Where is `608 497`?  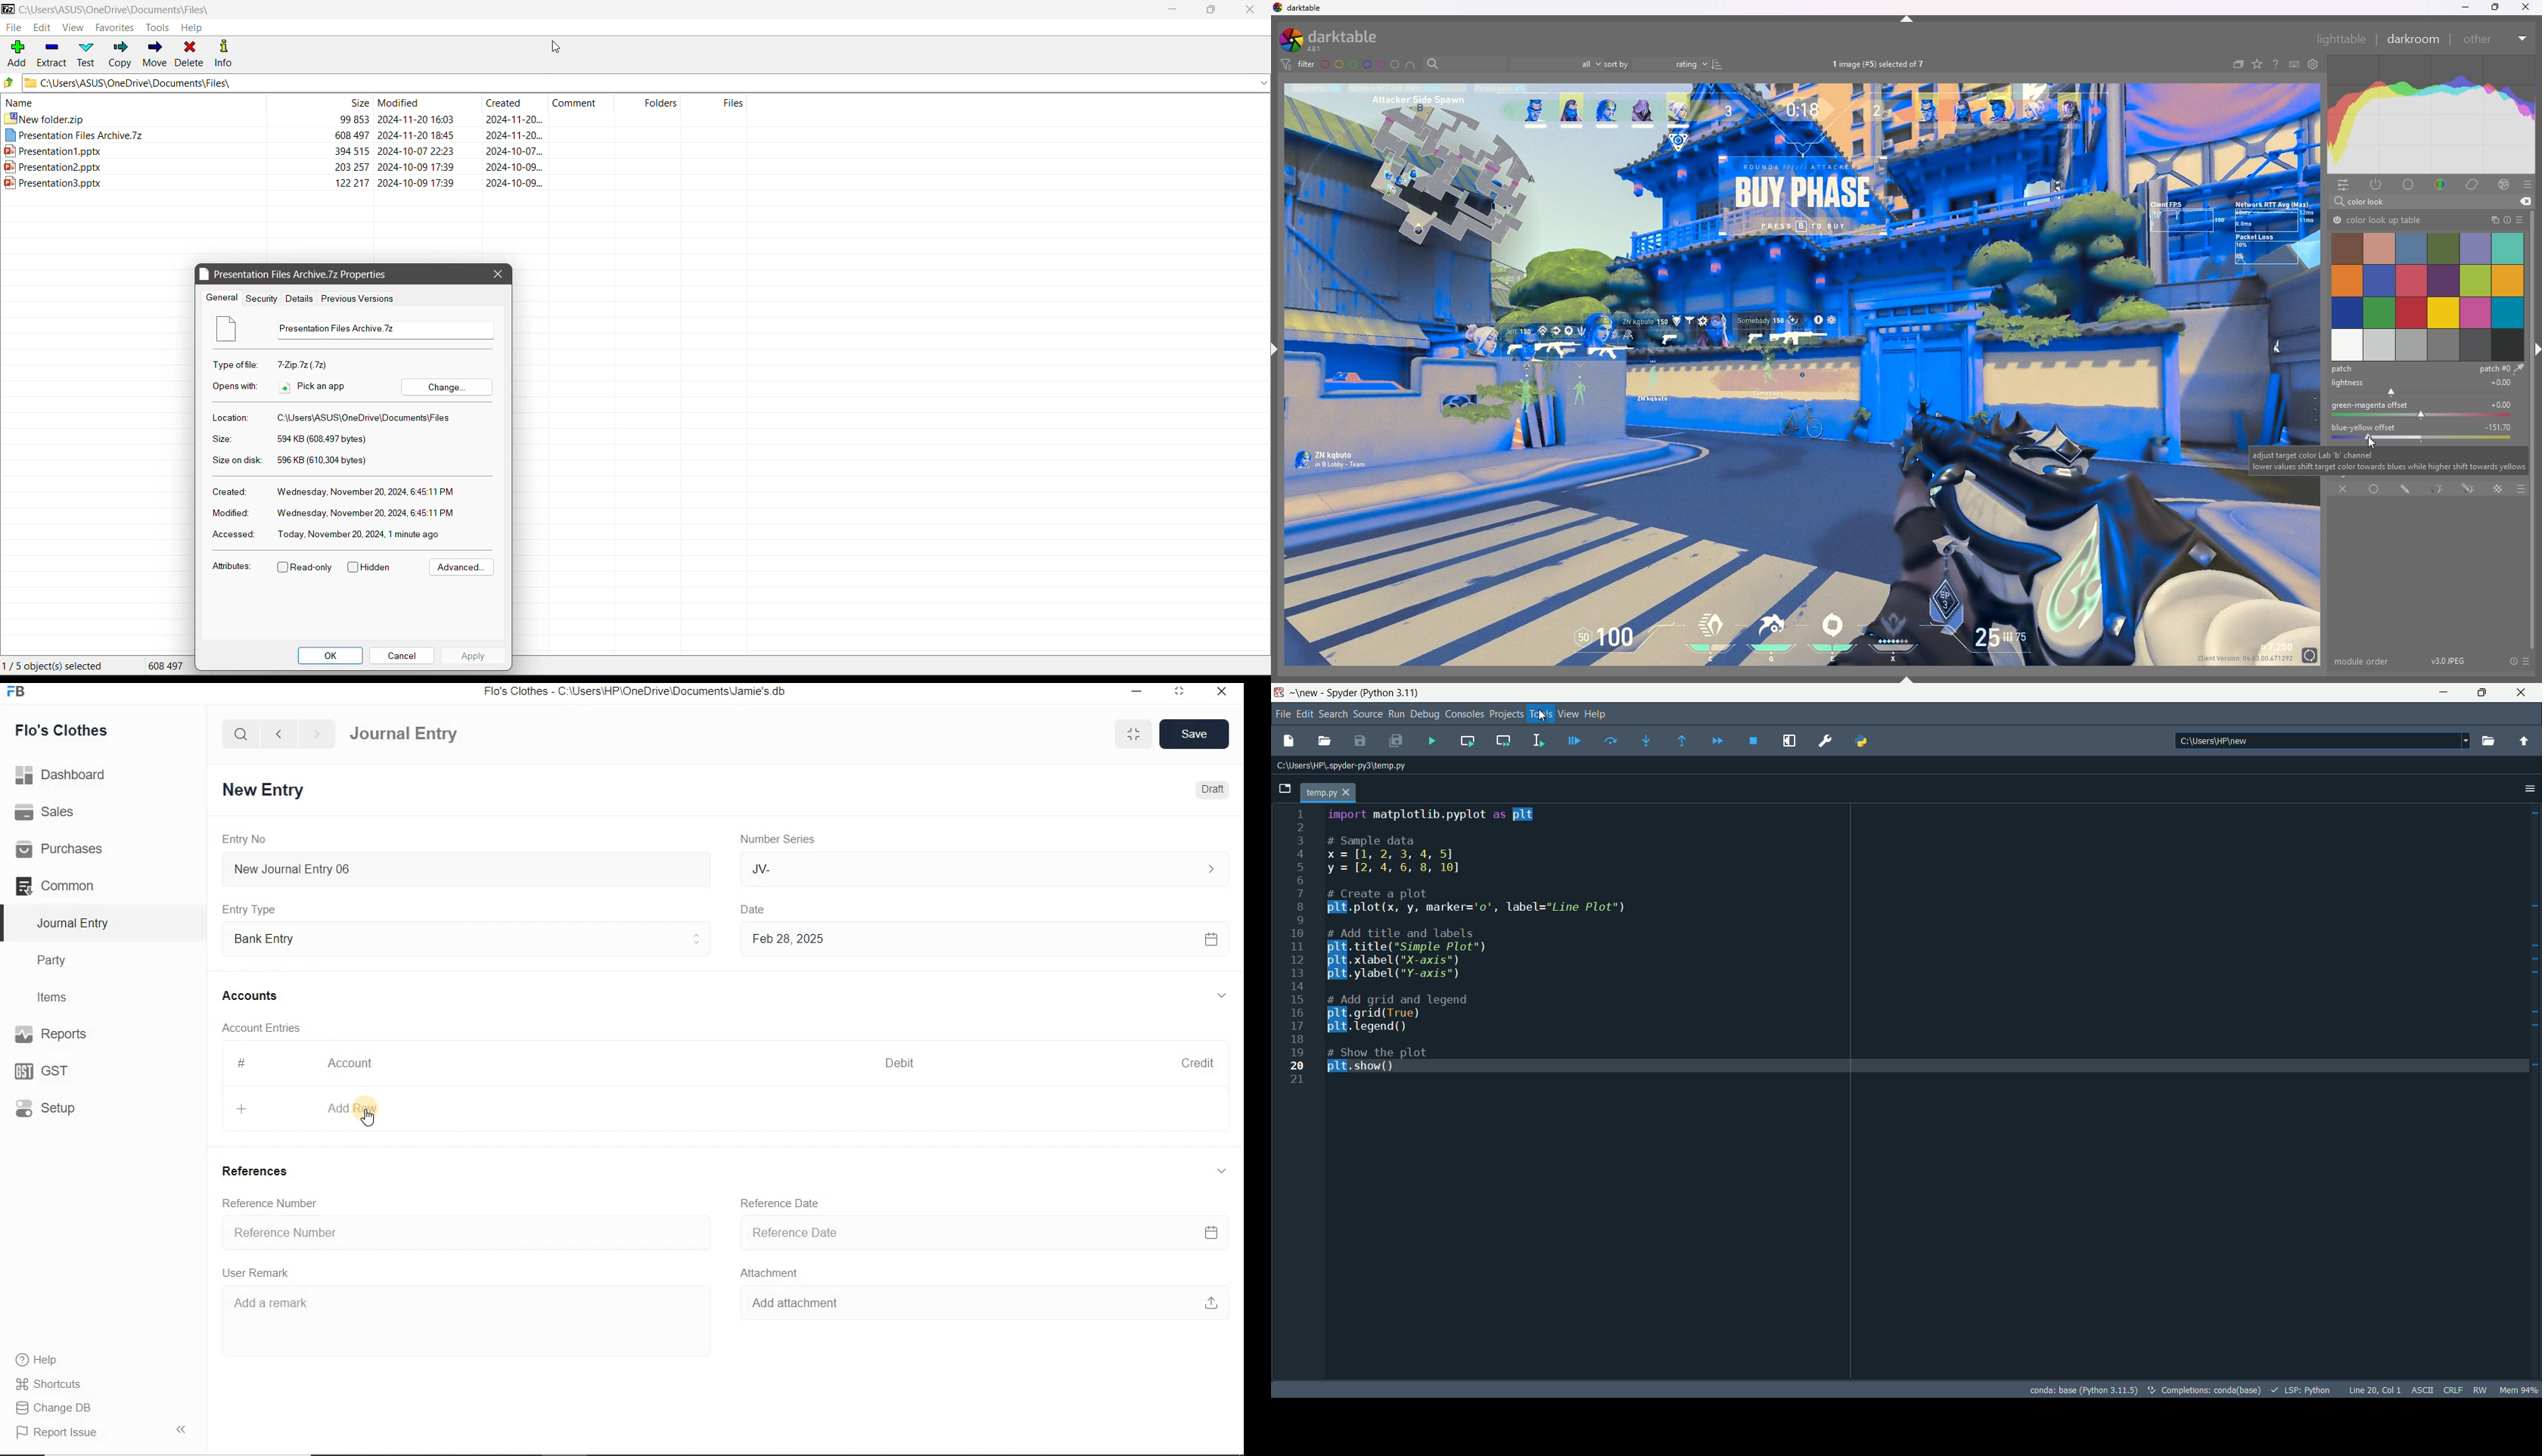 608 497 is located at coordinates (165, 666).